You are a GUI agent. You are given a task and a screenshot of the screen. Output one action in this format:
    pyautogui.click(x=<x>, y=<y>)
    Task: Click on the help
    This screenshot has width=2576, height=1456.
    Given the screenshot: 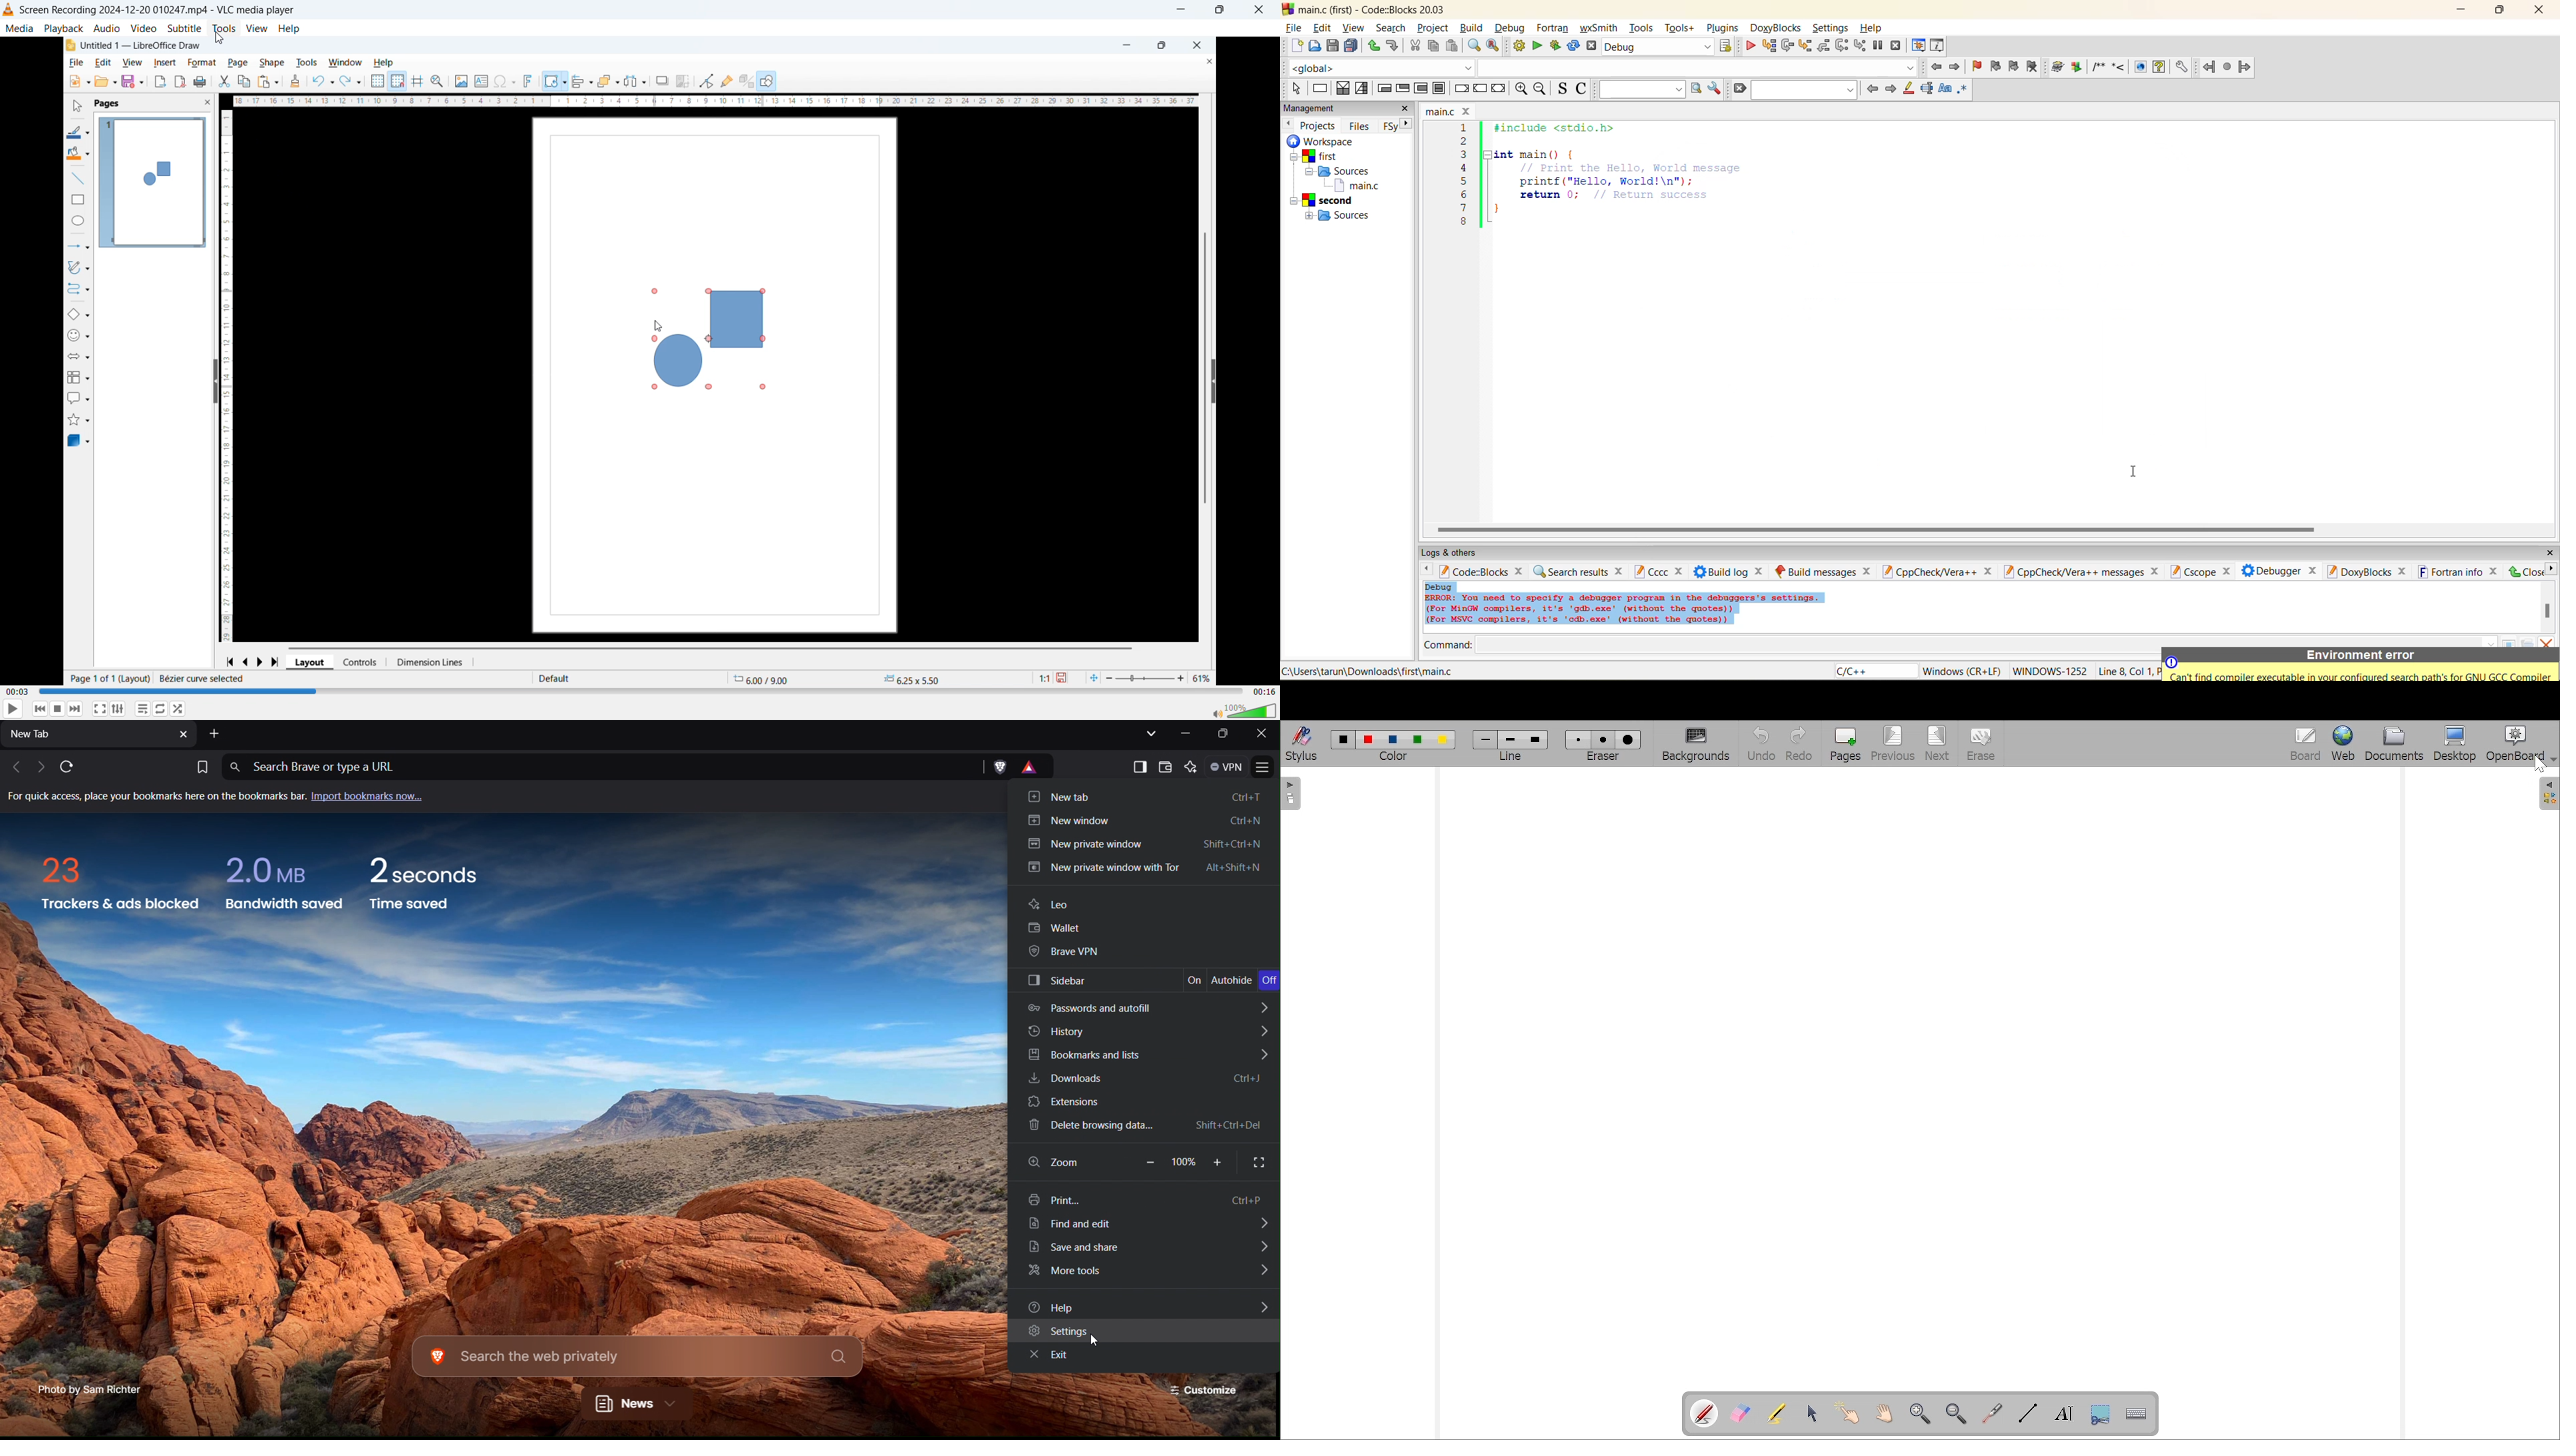 What is the action you would take?
    pyautogui.click(x=2159, y=67)
    